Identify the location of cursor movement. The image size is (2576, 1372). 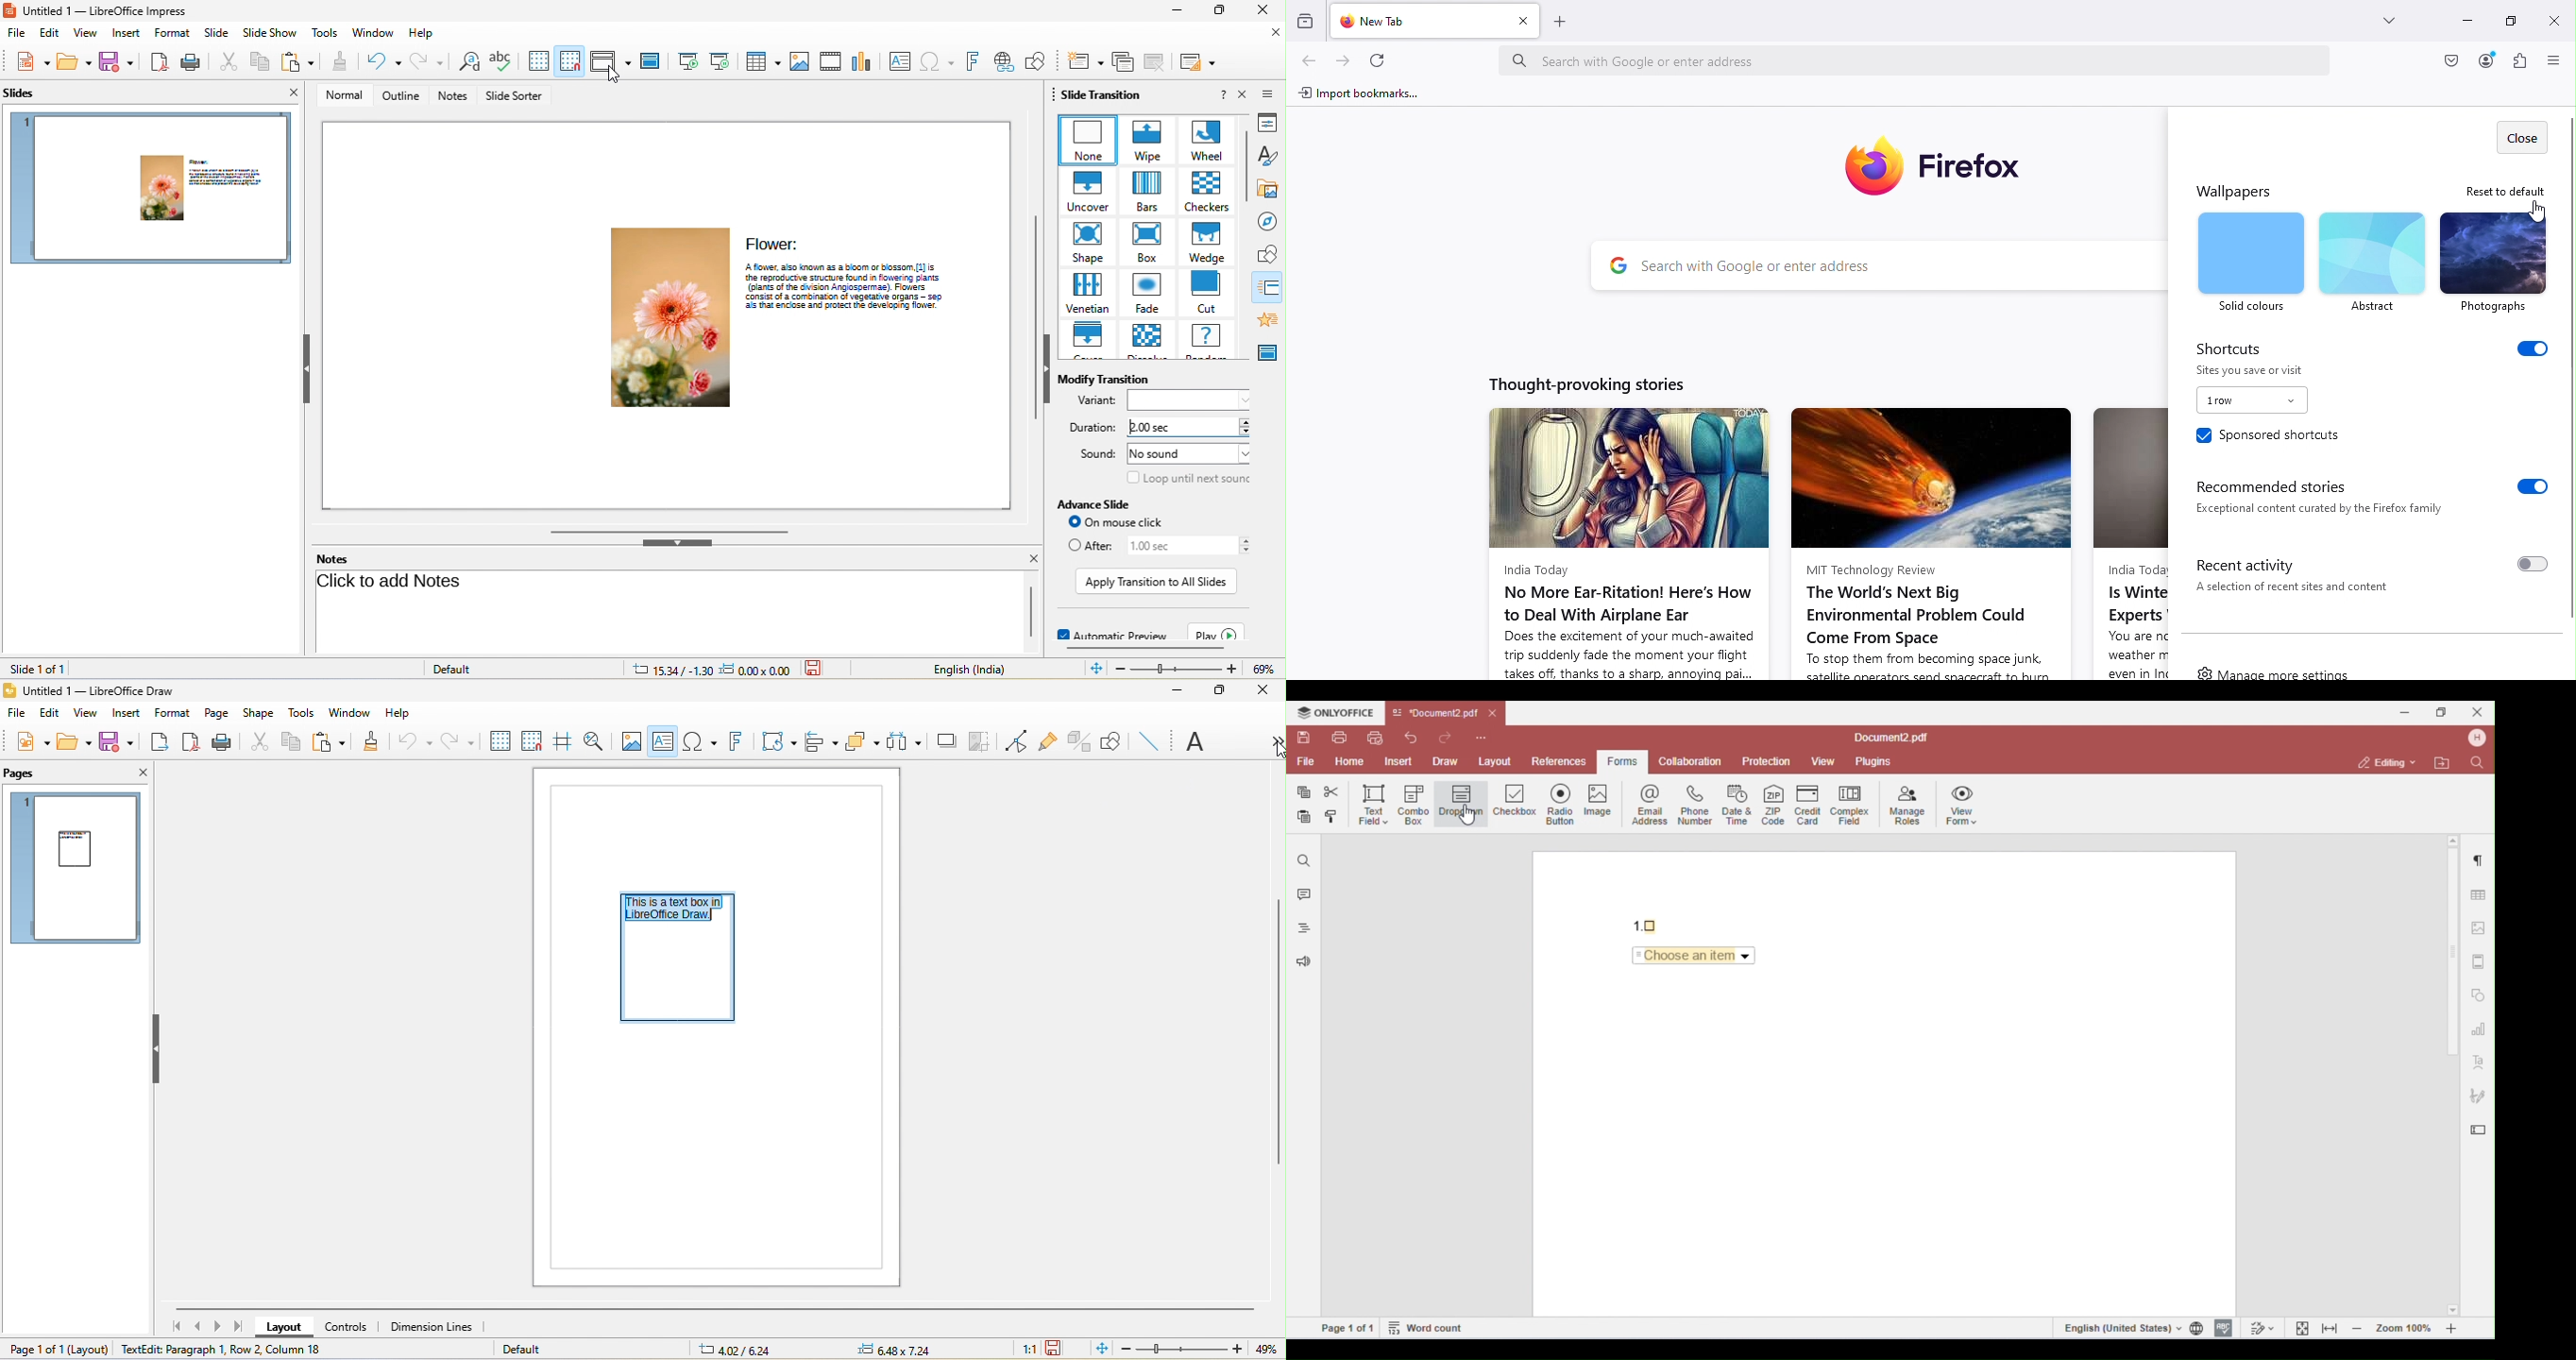
(1274, 756).